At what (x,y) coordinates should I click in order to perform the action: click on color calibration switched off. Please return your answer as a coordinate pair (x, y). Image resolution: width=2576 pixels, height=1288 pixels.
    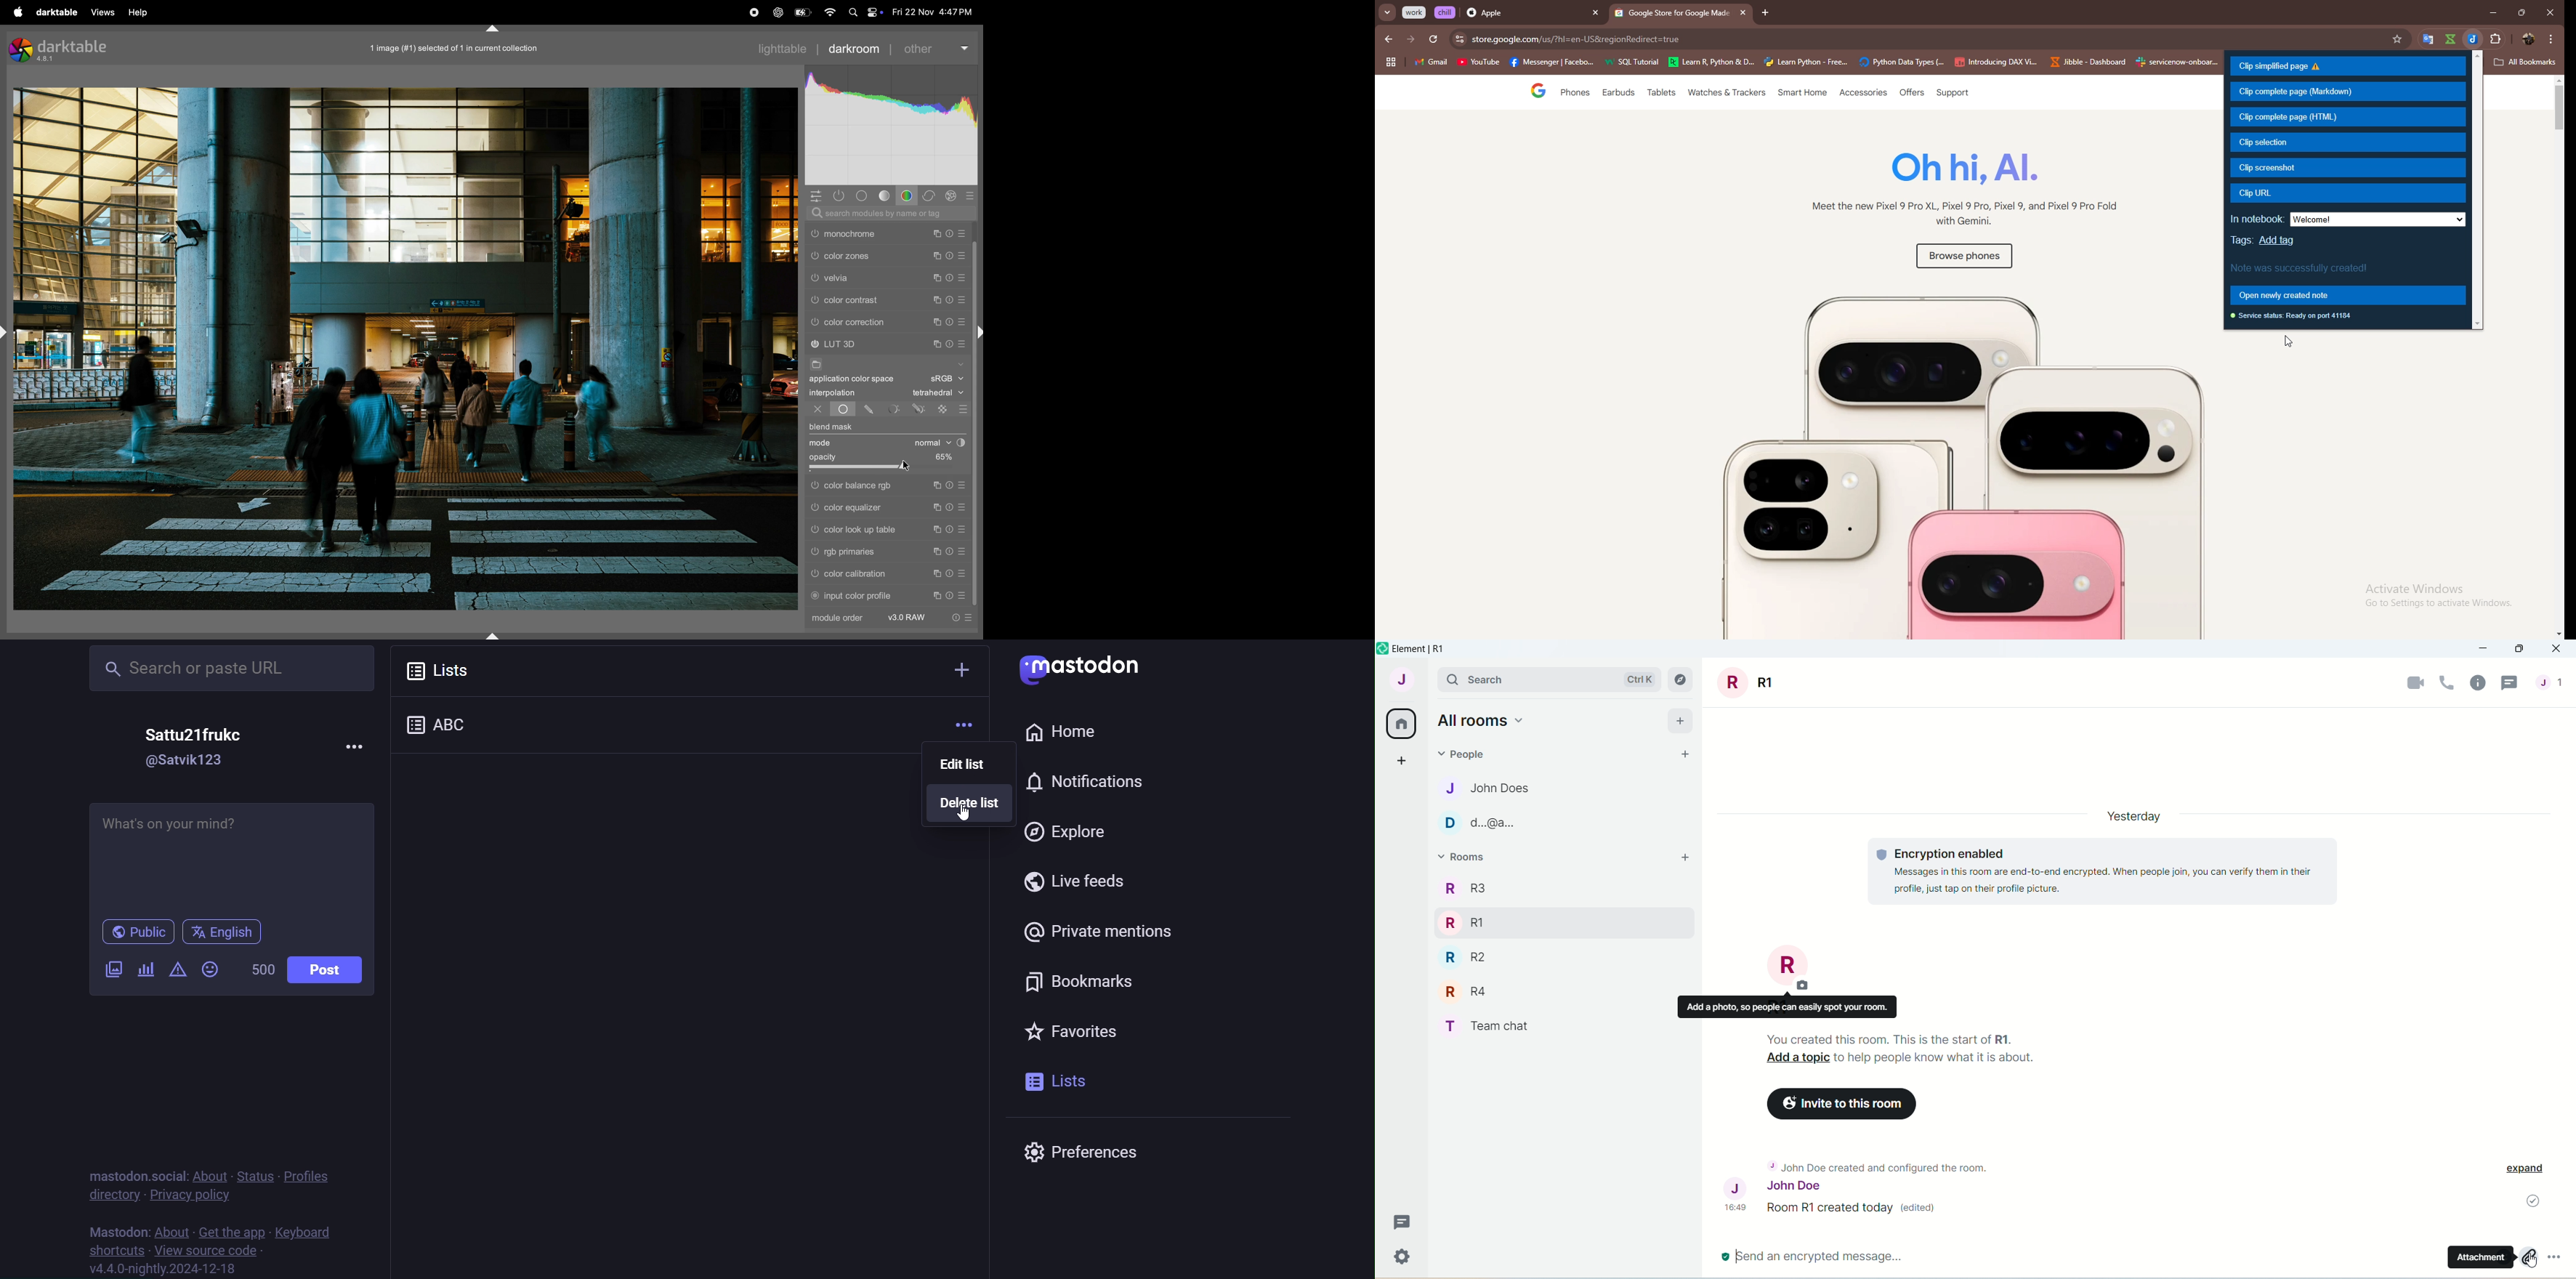
    Looking at the image, I should click on (816, 575).